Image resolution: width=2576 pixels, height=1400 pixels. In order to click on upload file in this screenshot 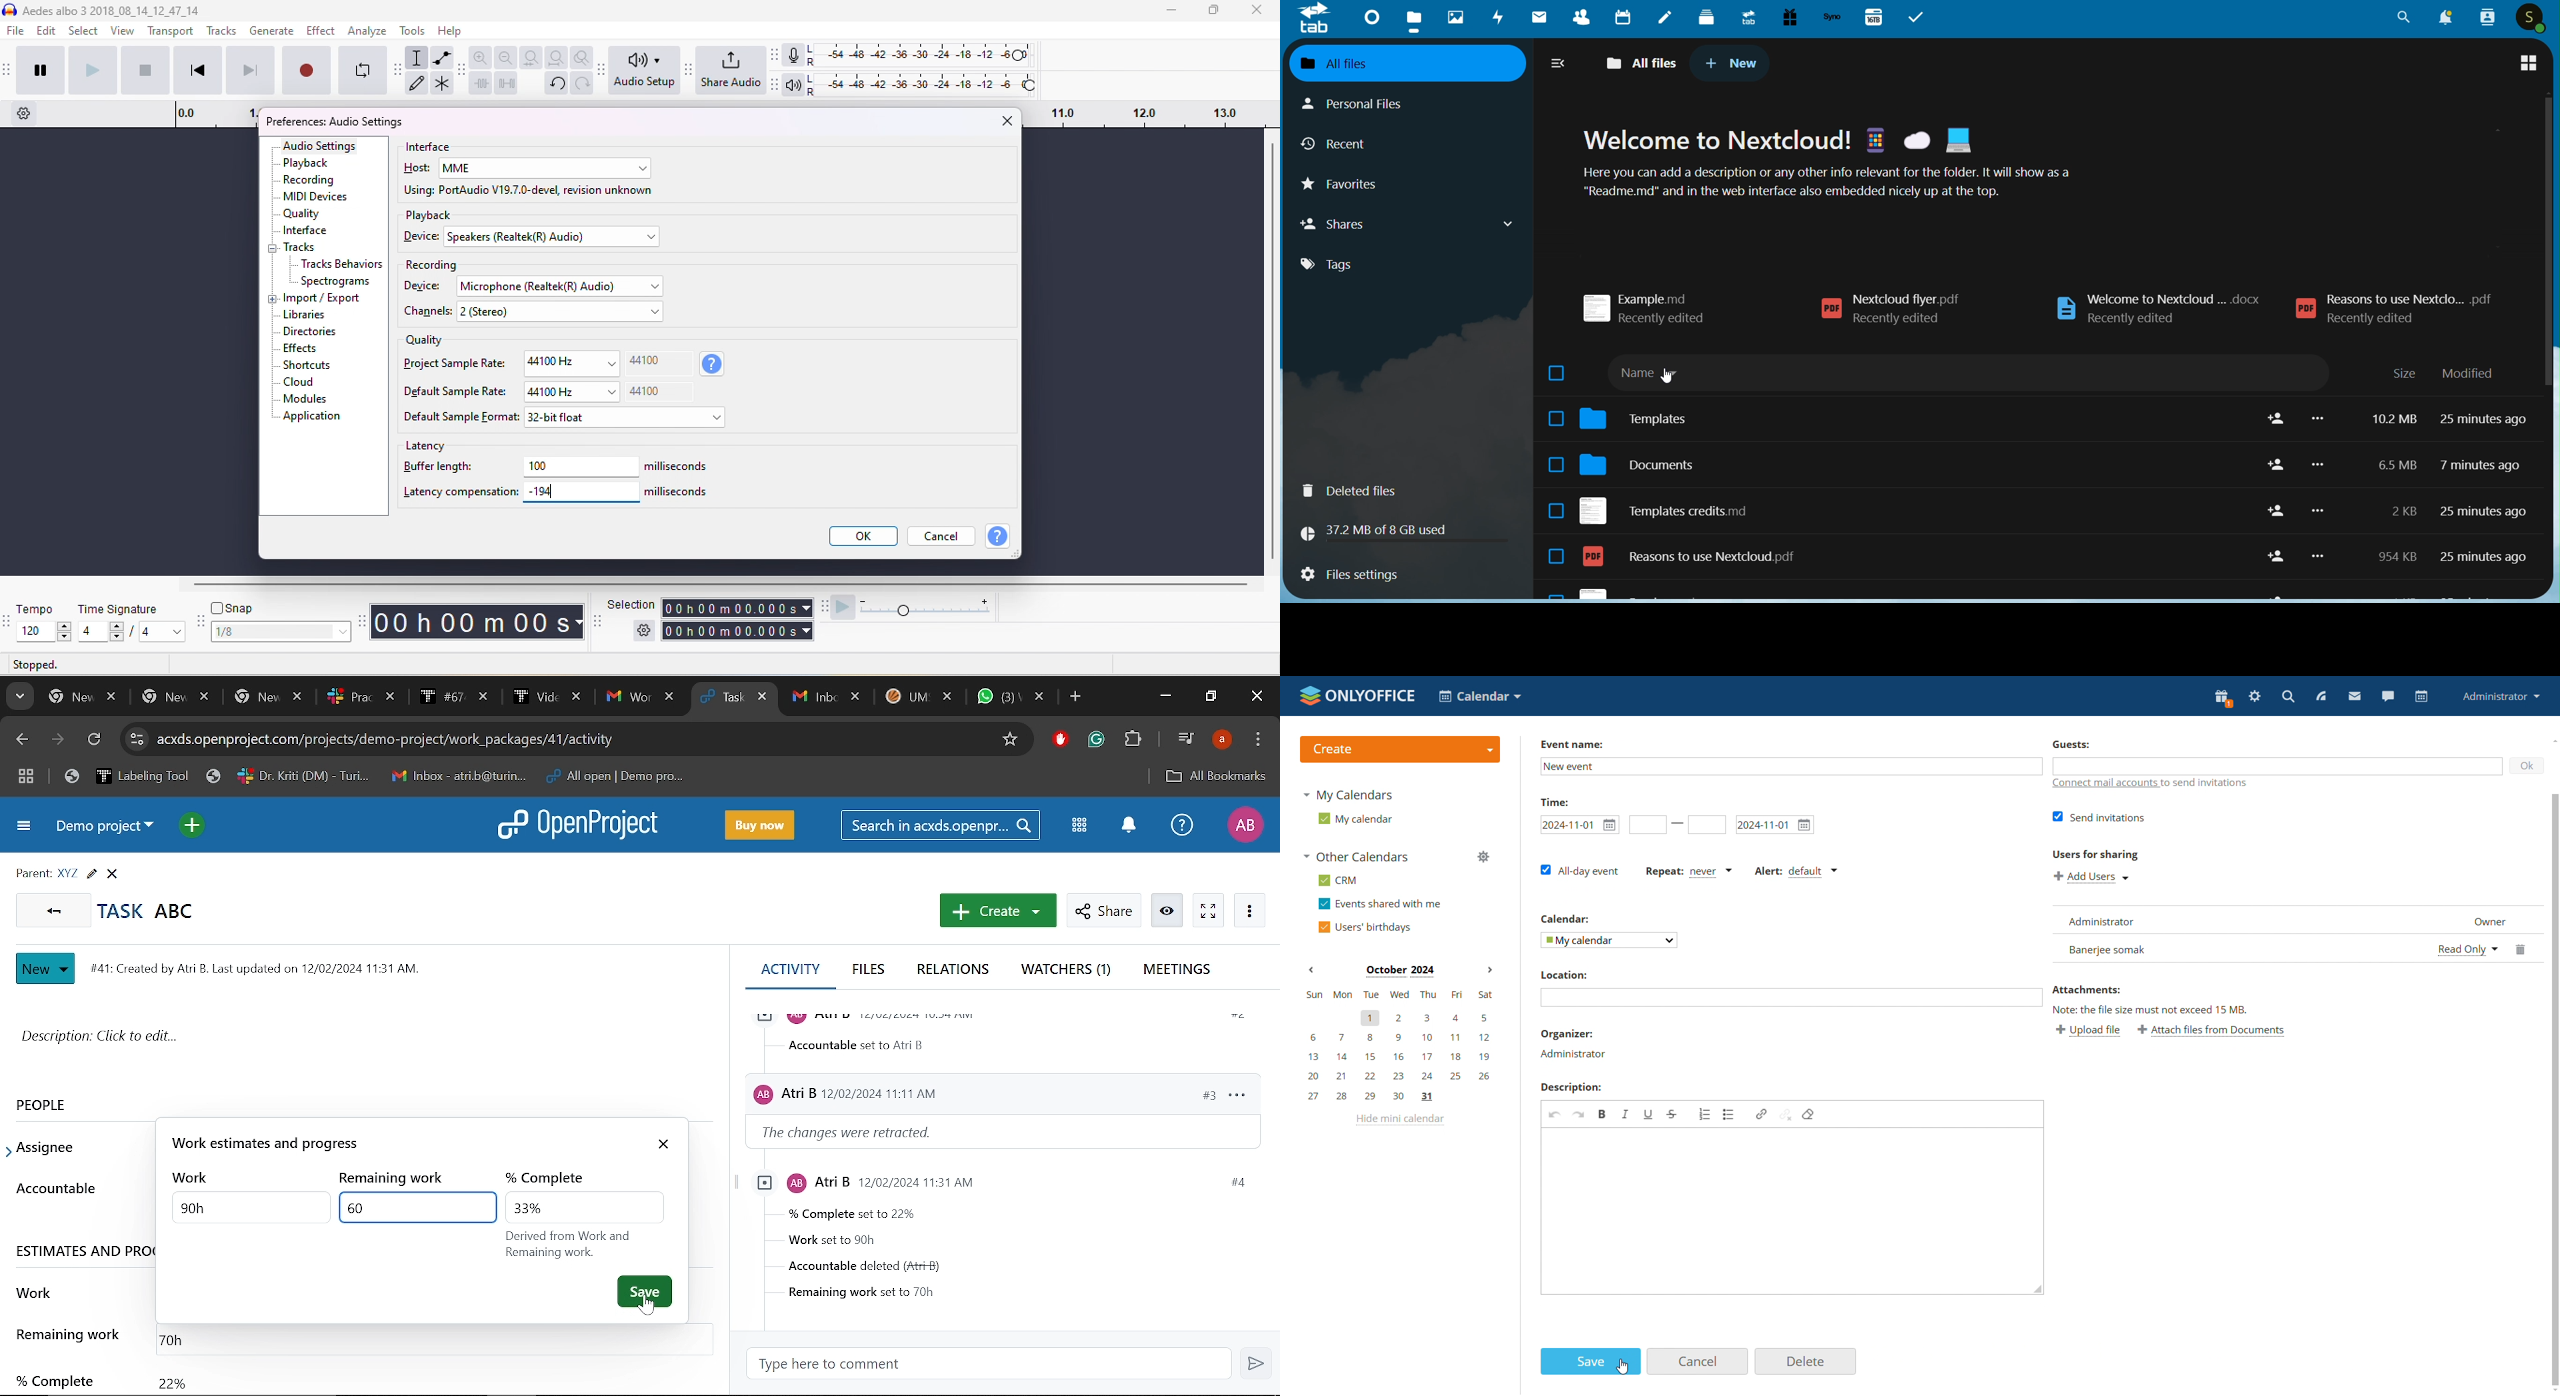, I will do `click(2088, 1029)`.